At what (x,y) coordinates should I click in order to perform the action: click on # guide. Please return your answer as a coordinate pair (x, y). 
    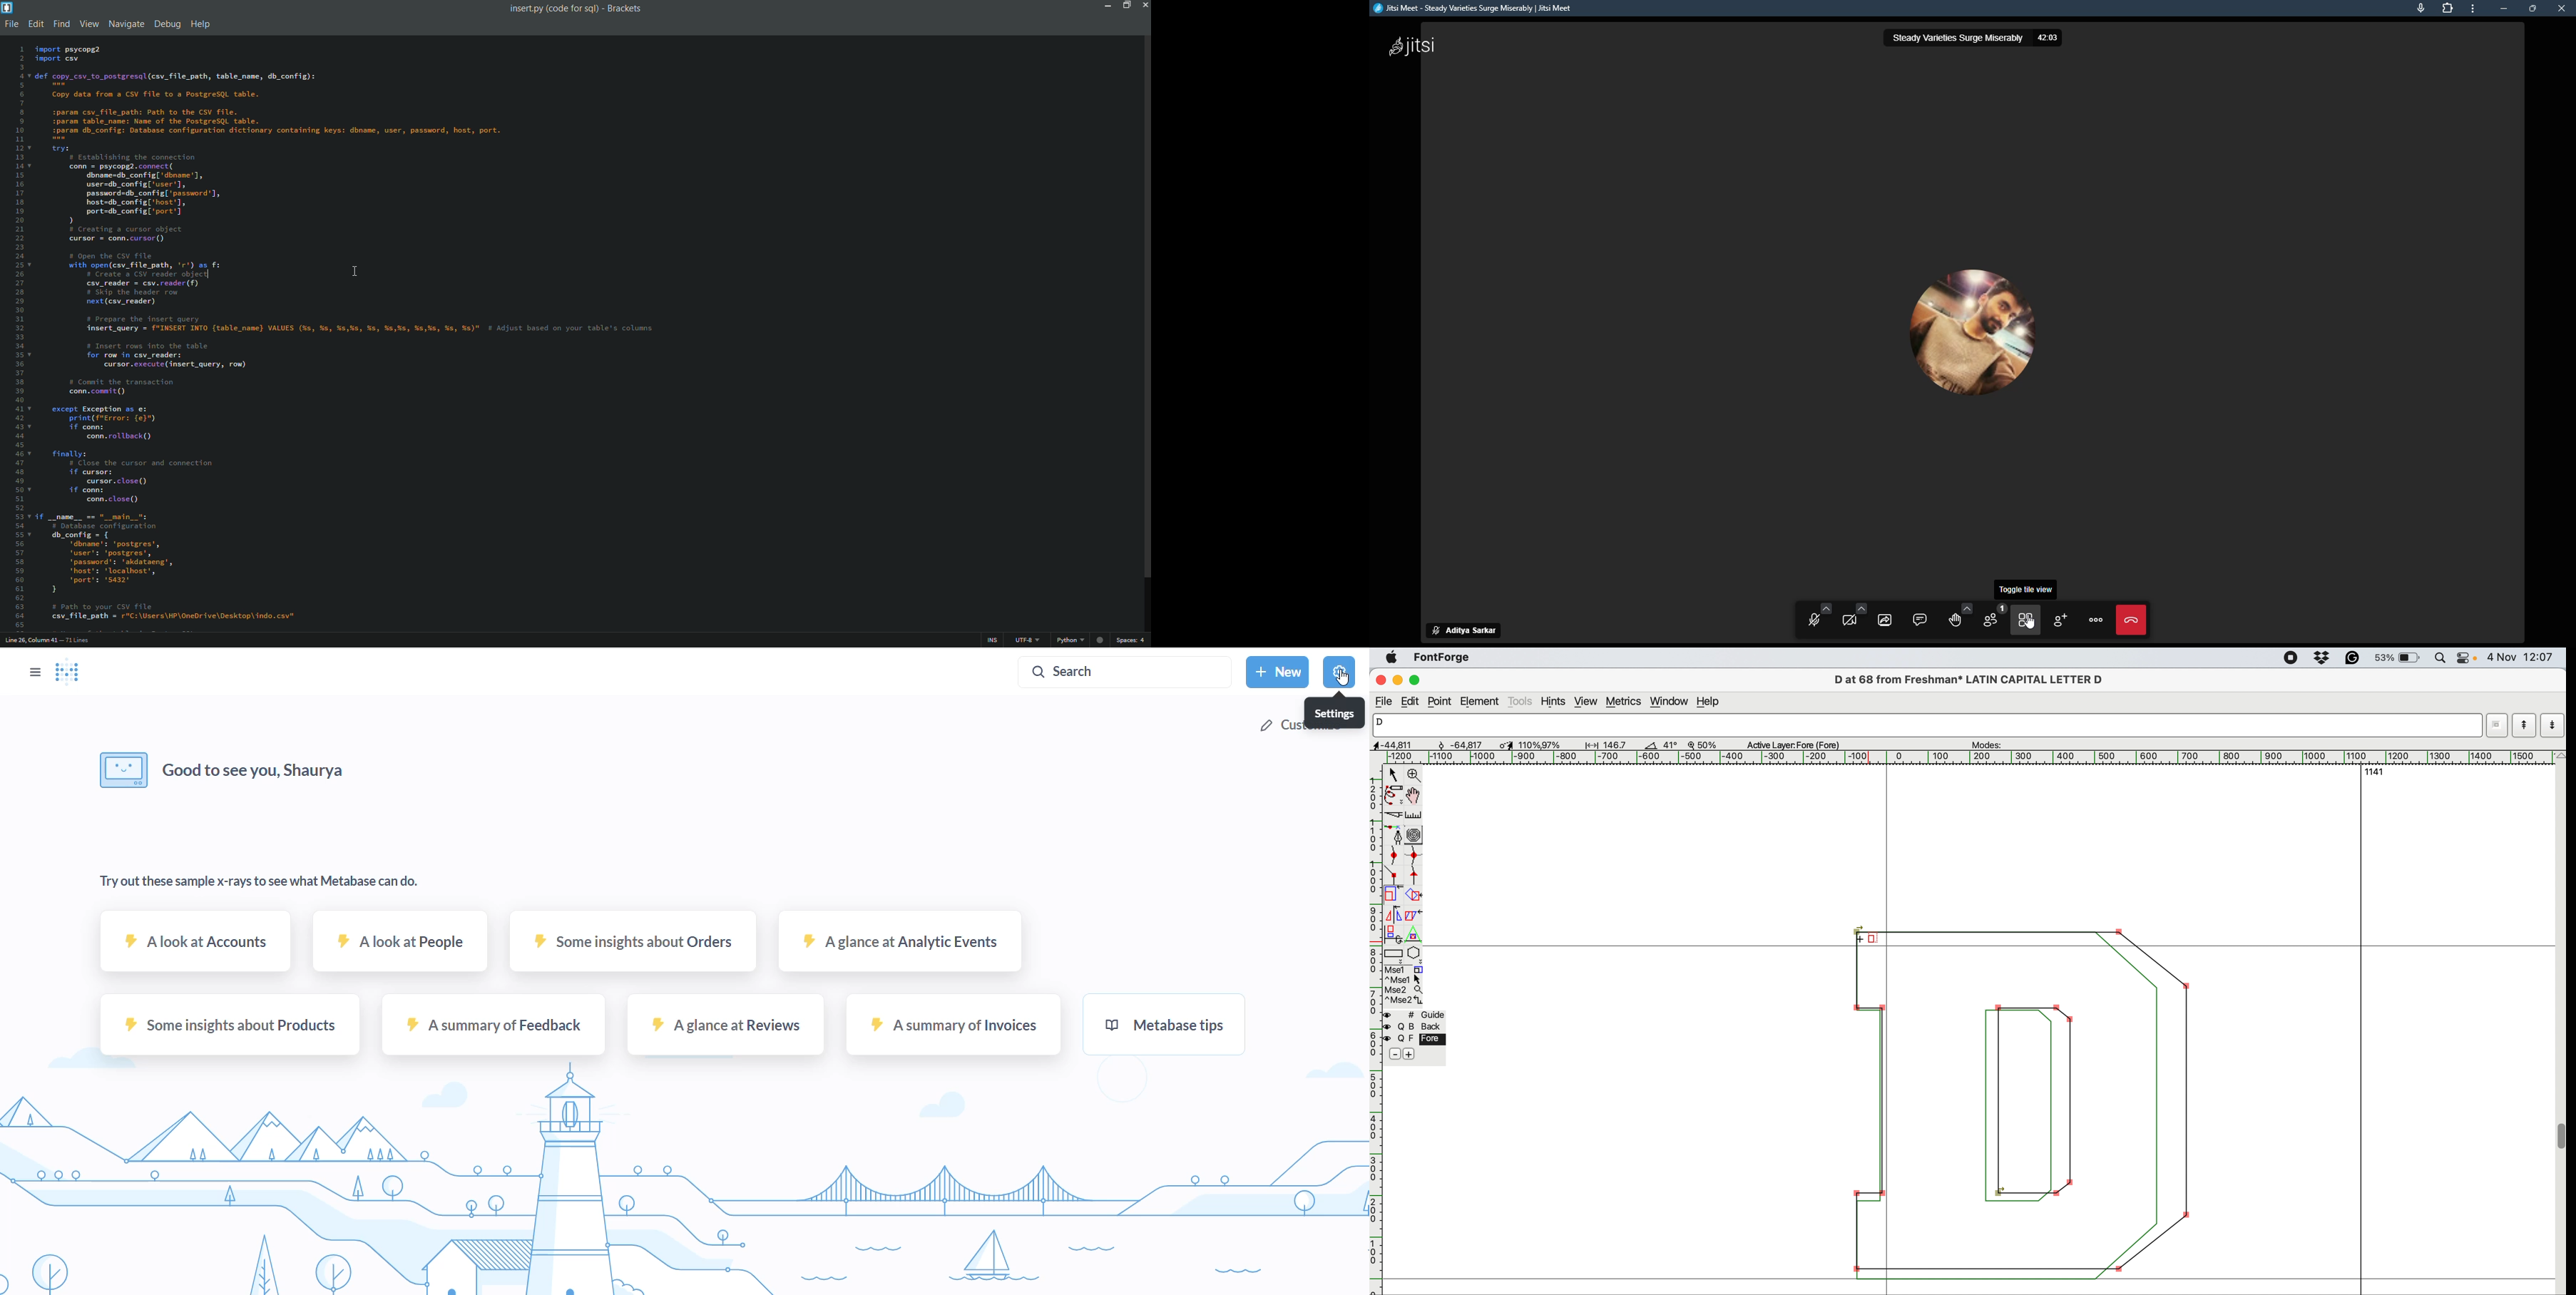
    Looking at the image, I should click on (1418, 1015).